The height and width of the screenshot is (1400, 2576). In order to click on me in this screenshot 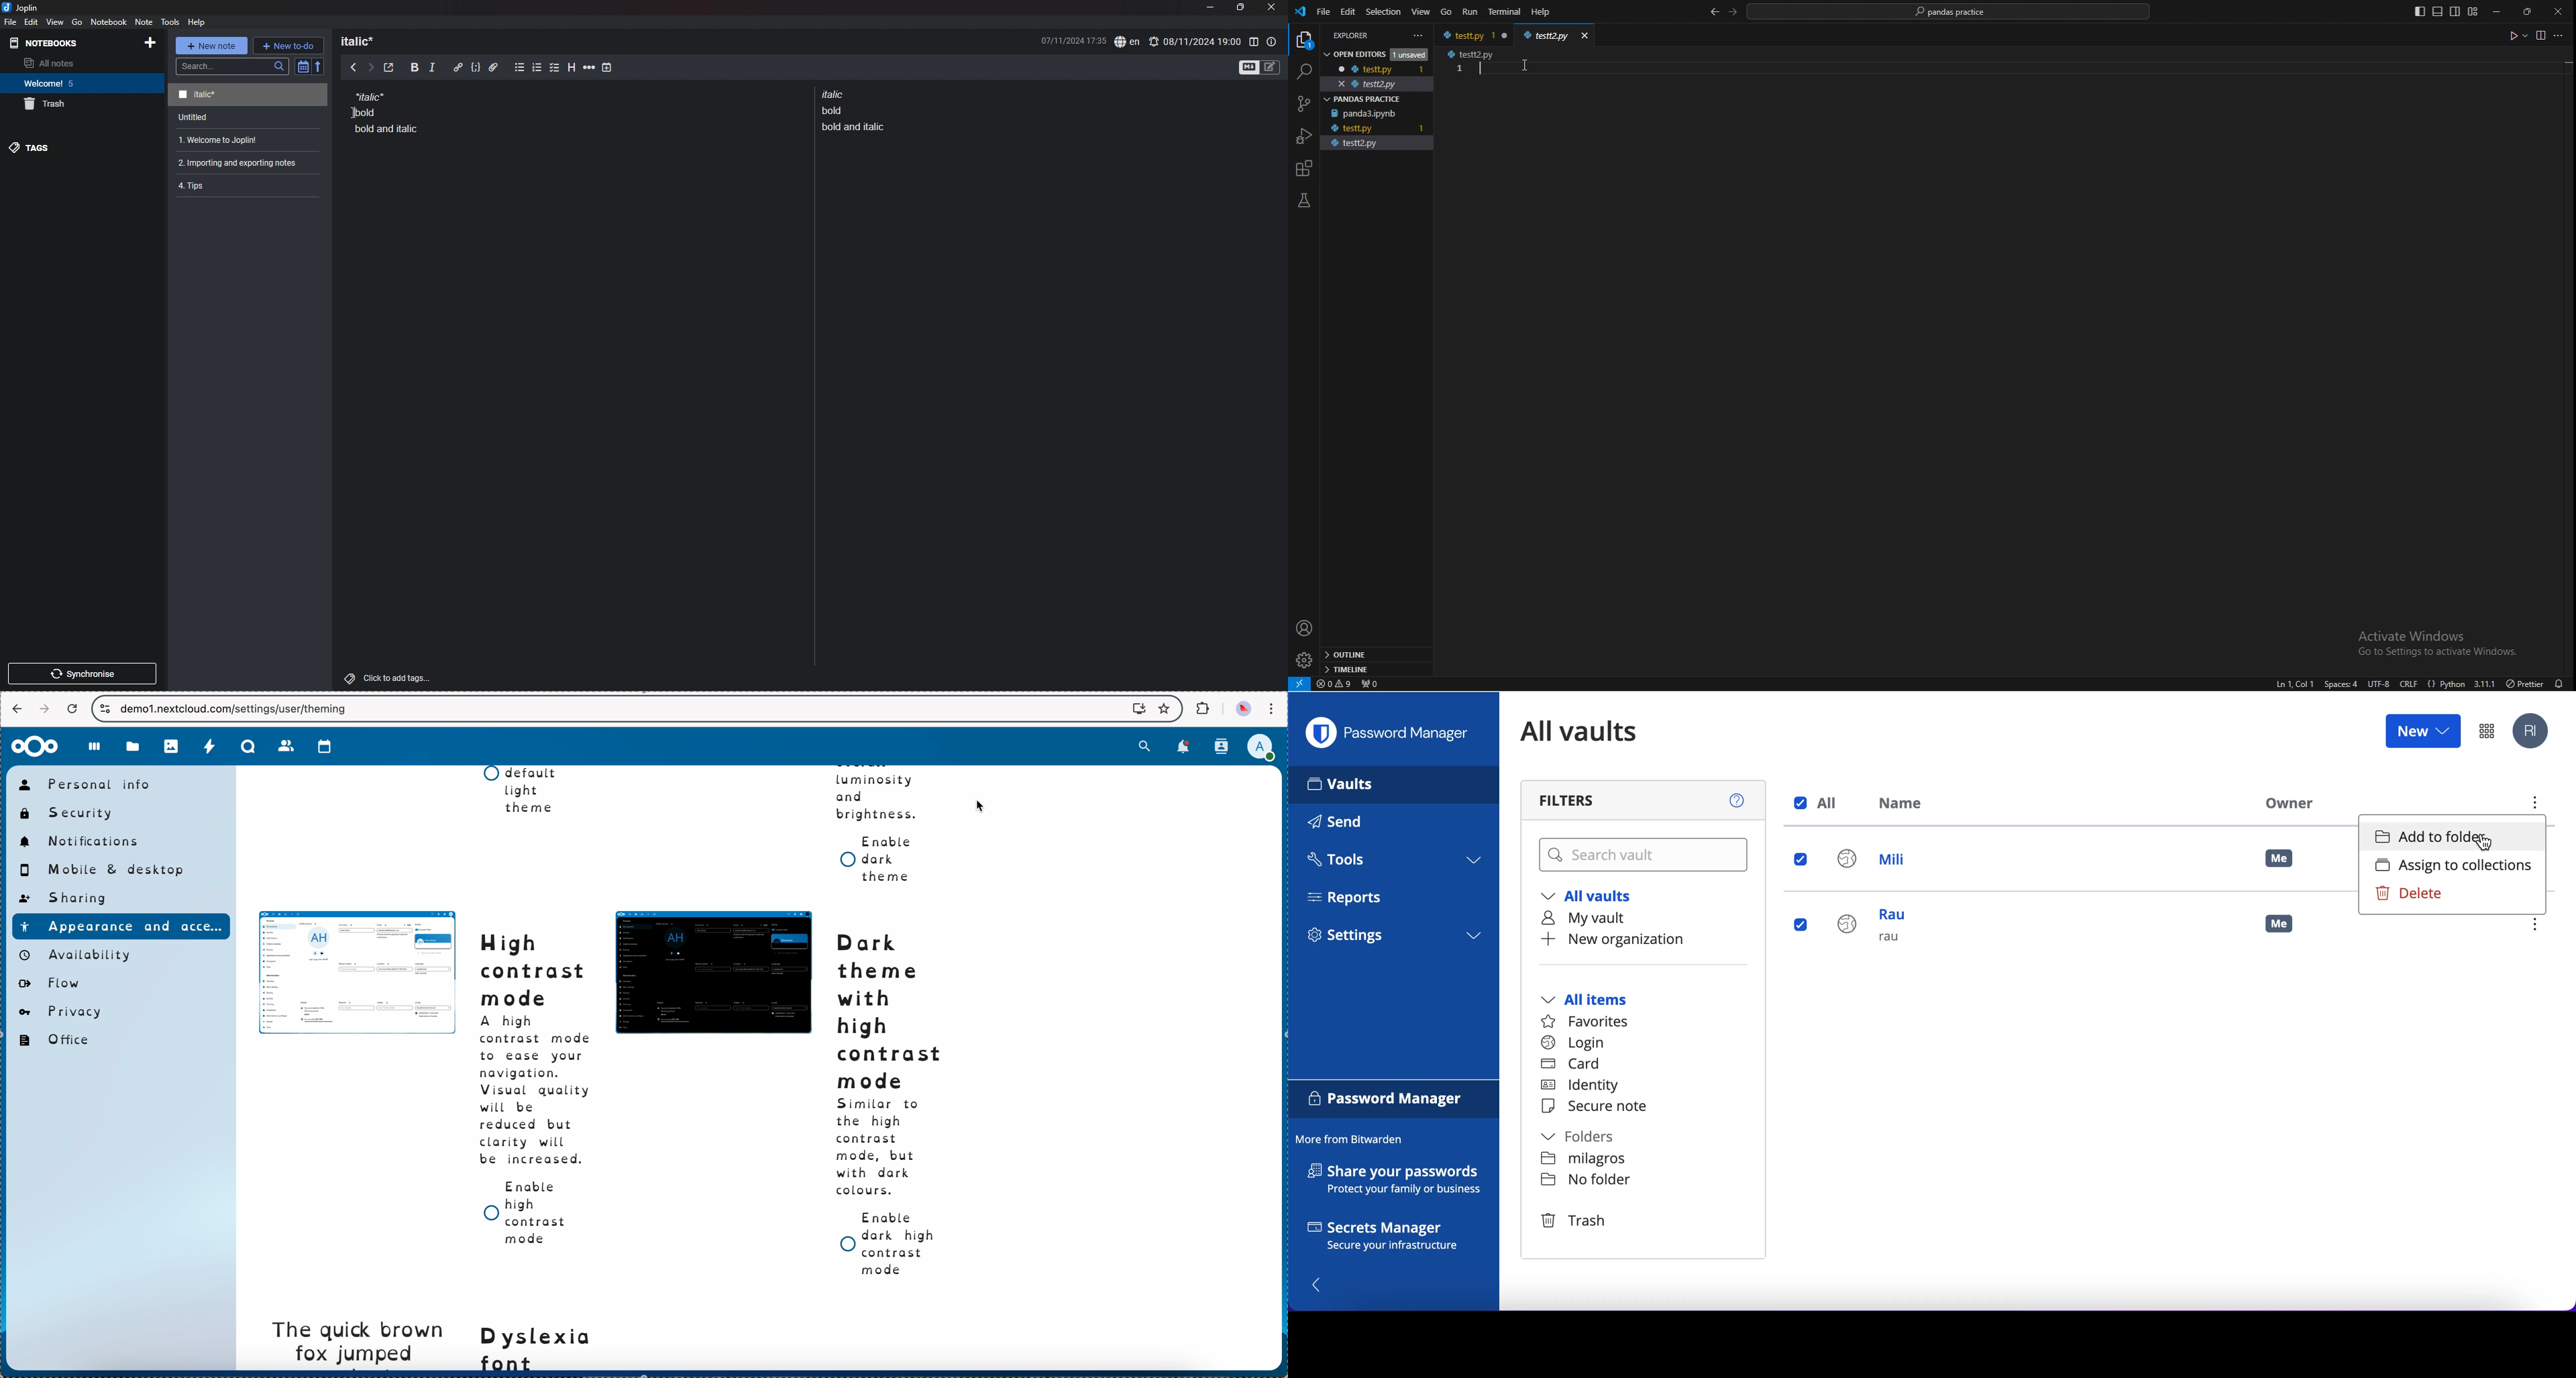, I will do `click(2280, 859)`.